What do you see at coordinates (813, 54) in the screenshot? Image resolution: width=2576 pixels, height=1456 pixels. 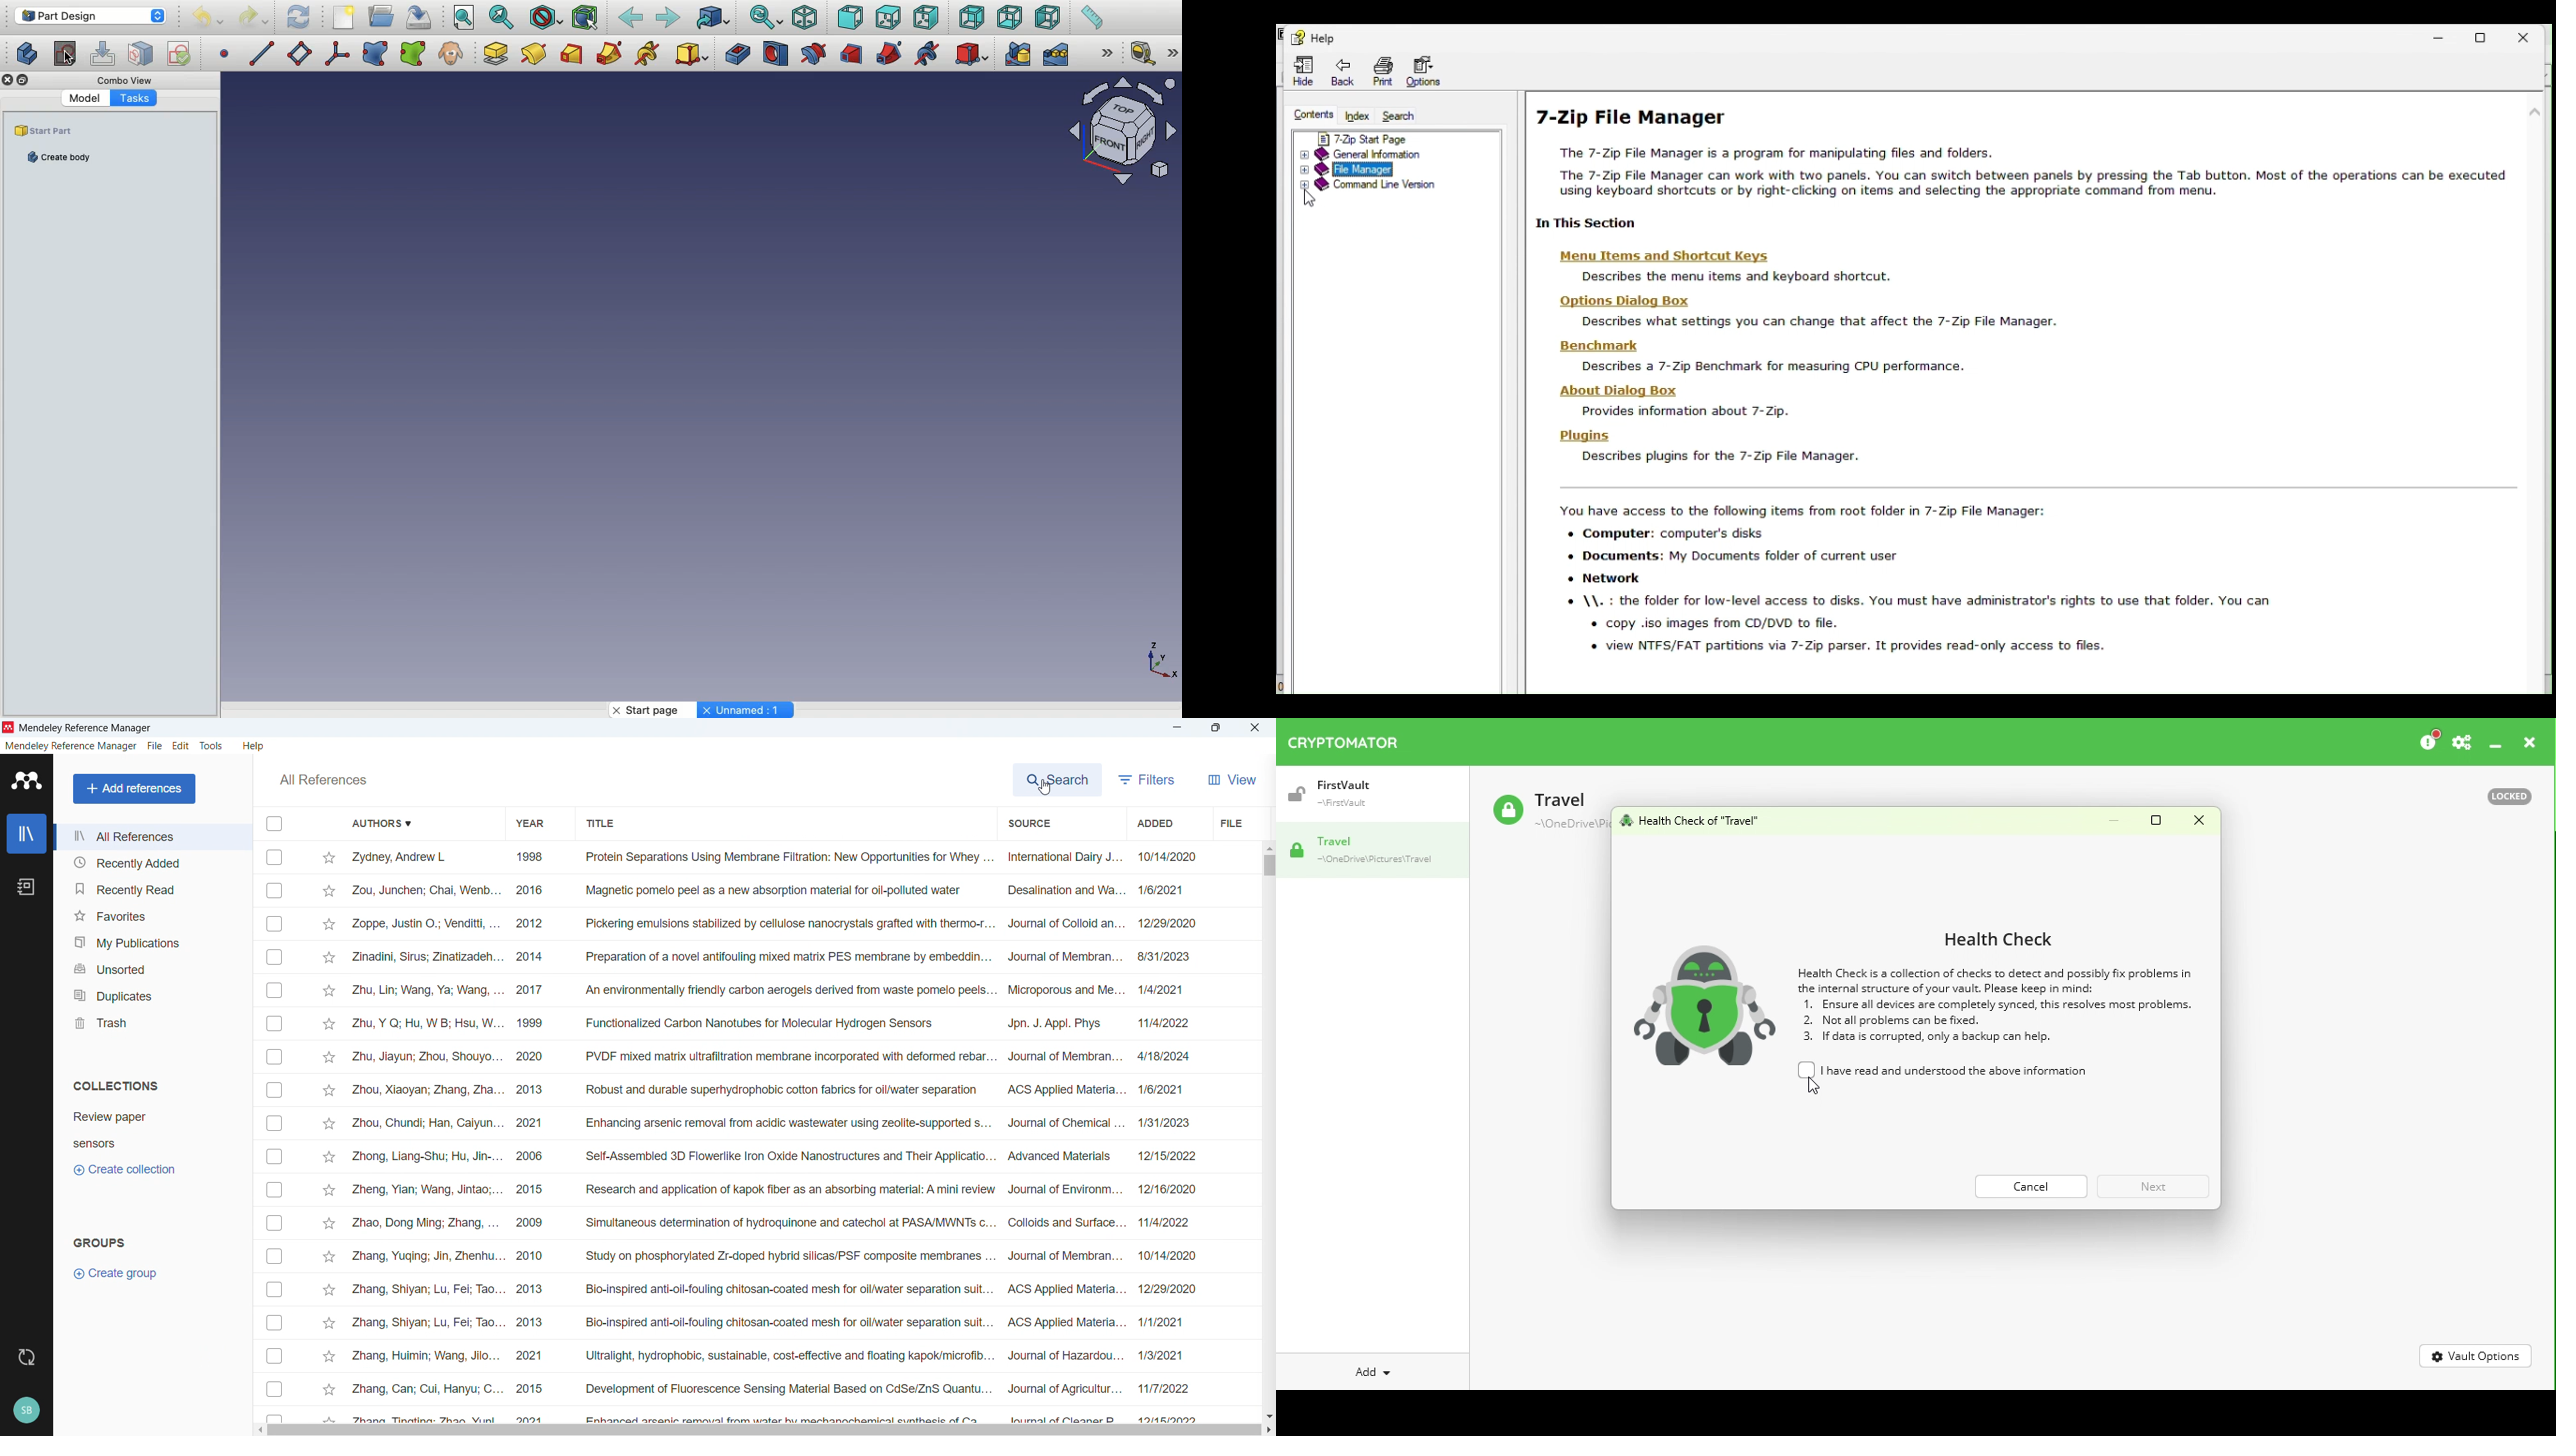 I see `Groove` at bounding box center [813, 54].